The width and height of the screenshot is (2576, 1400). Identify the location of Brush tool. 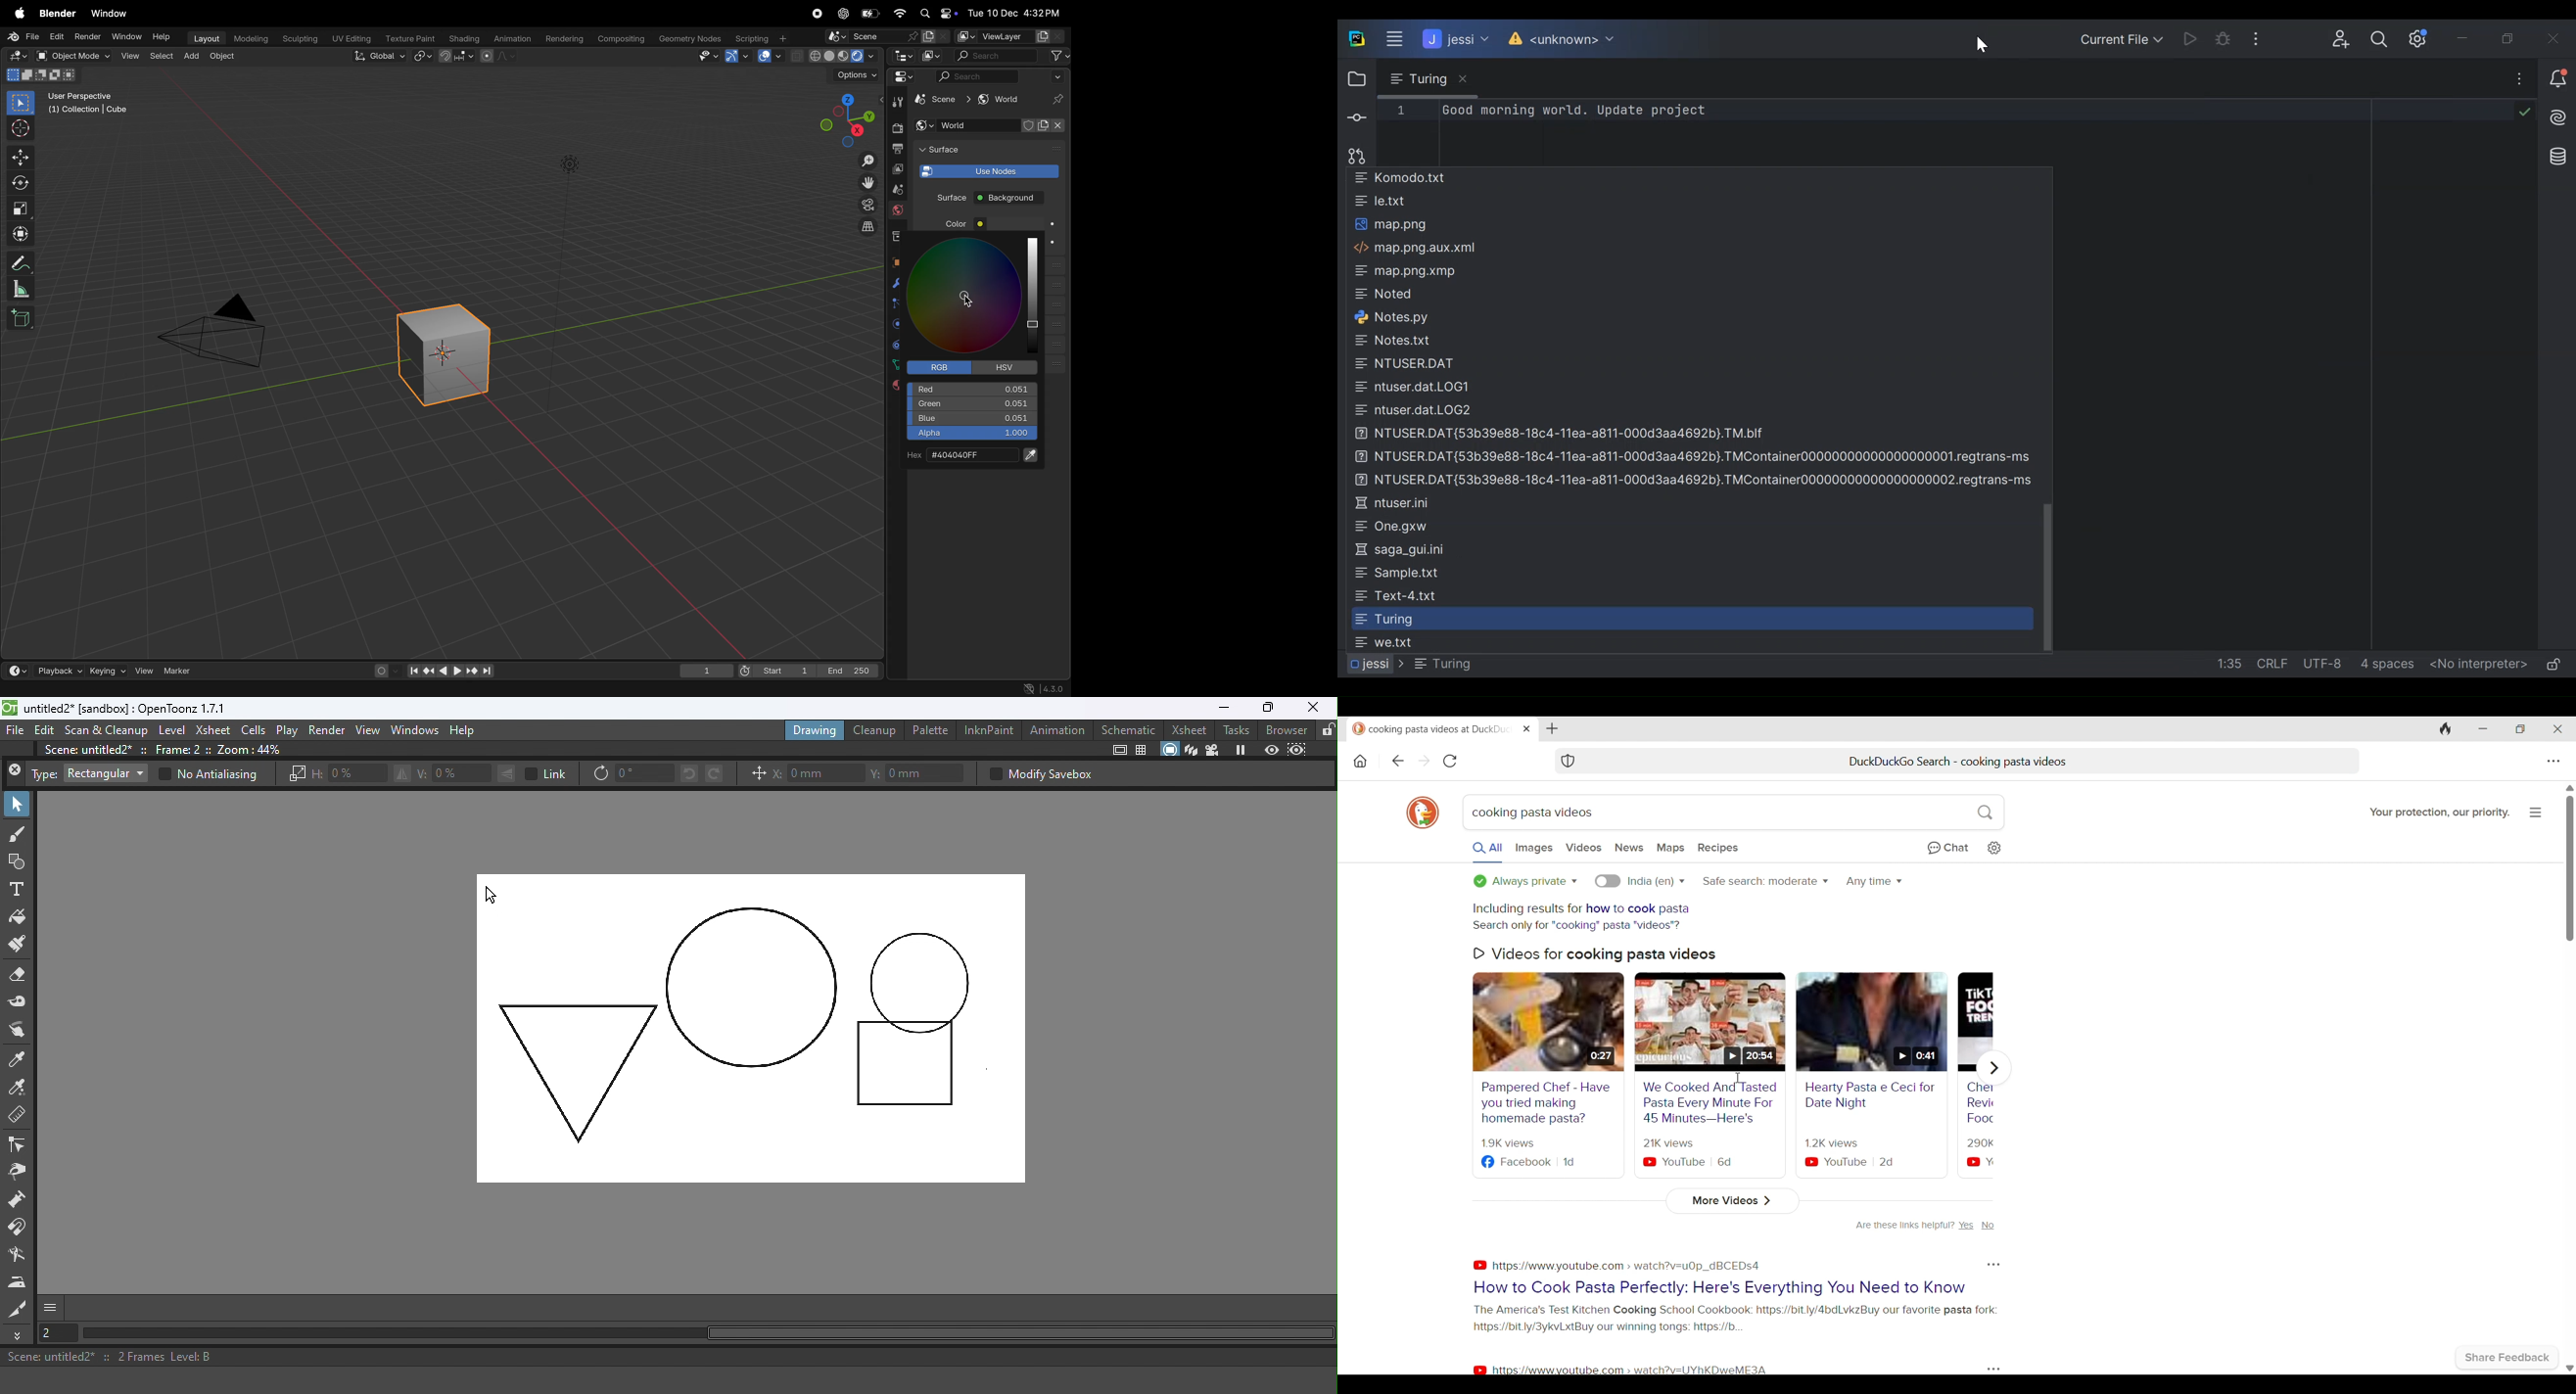
(18, 835).